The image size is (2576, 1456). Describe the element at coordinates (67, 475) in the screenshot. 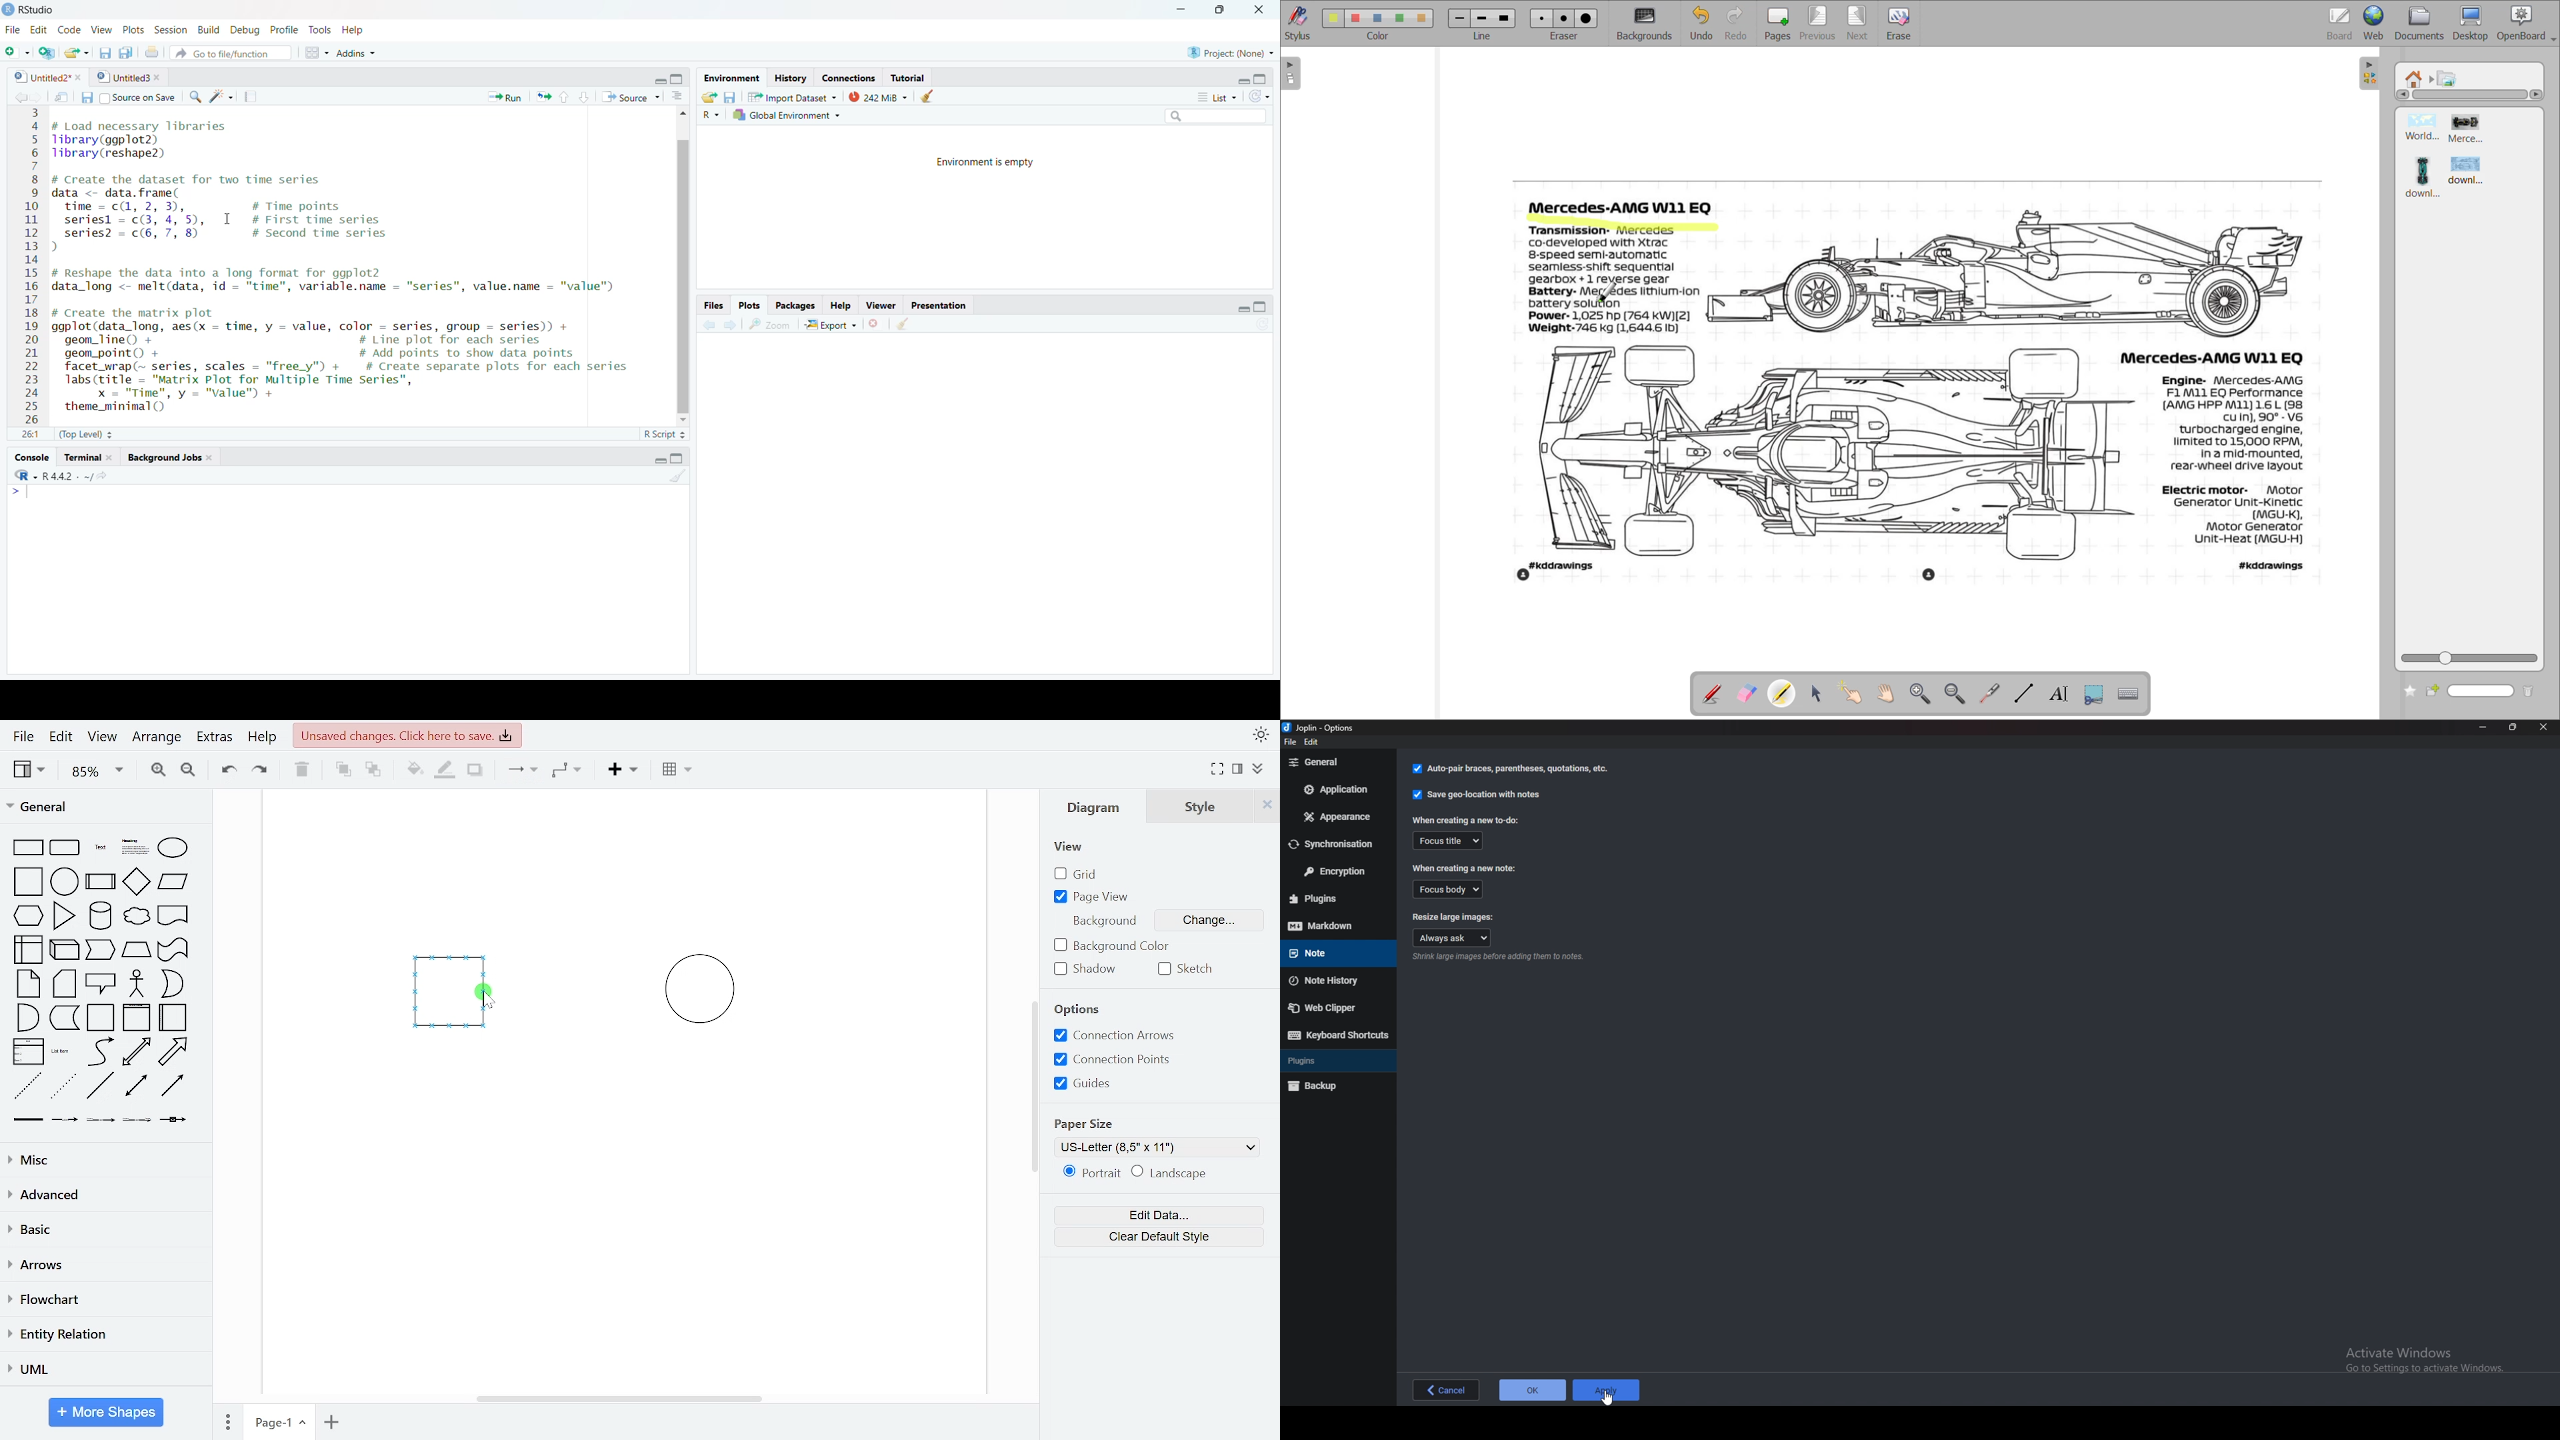

I see `R442 . ~/` at that location.